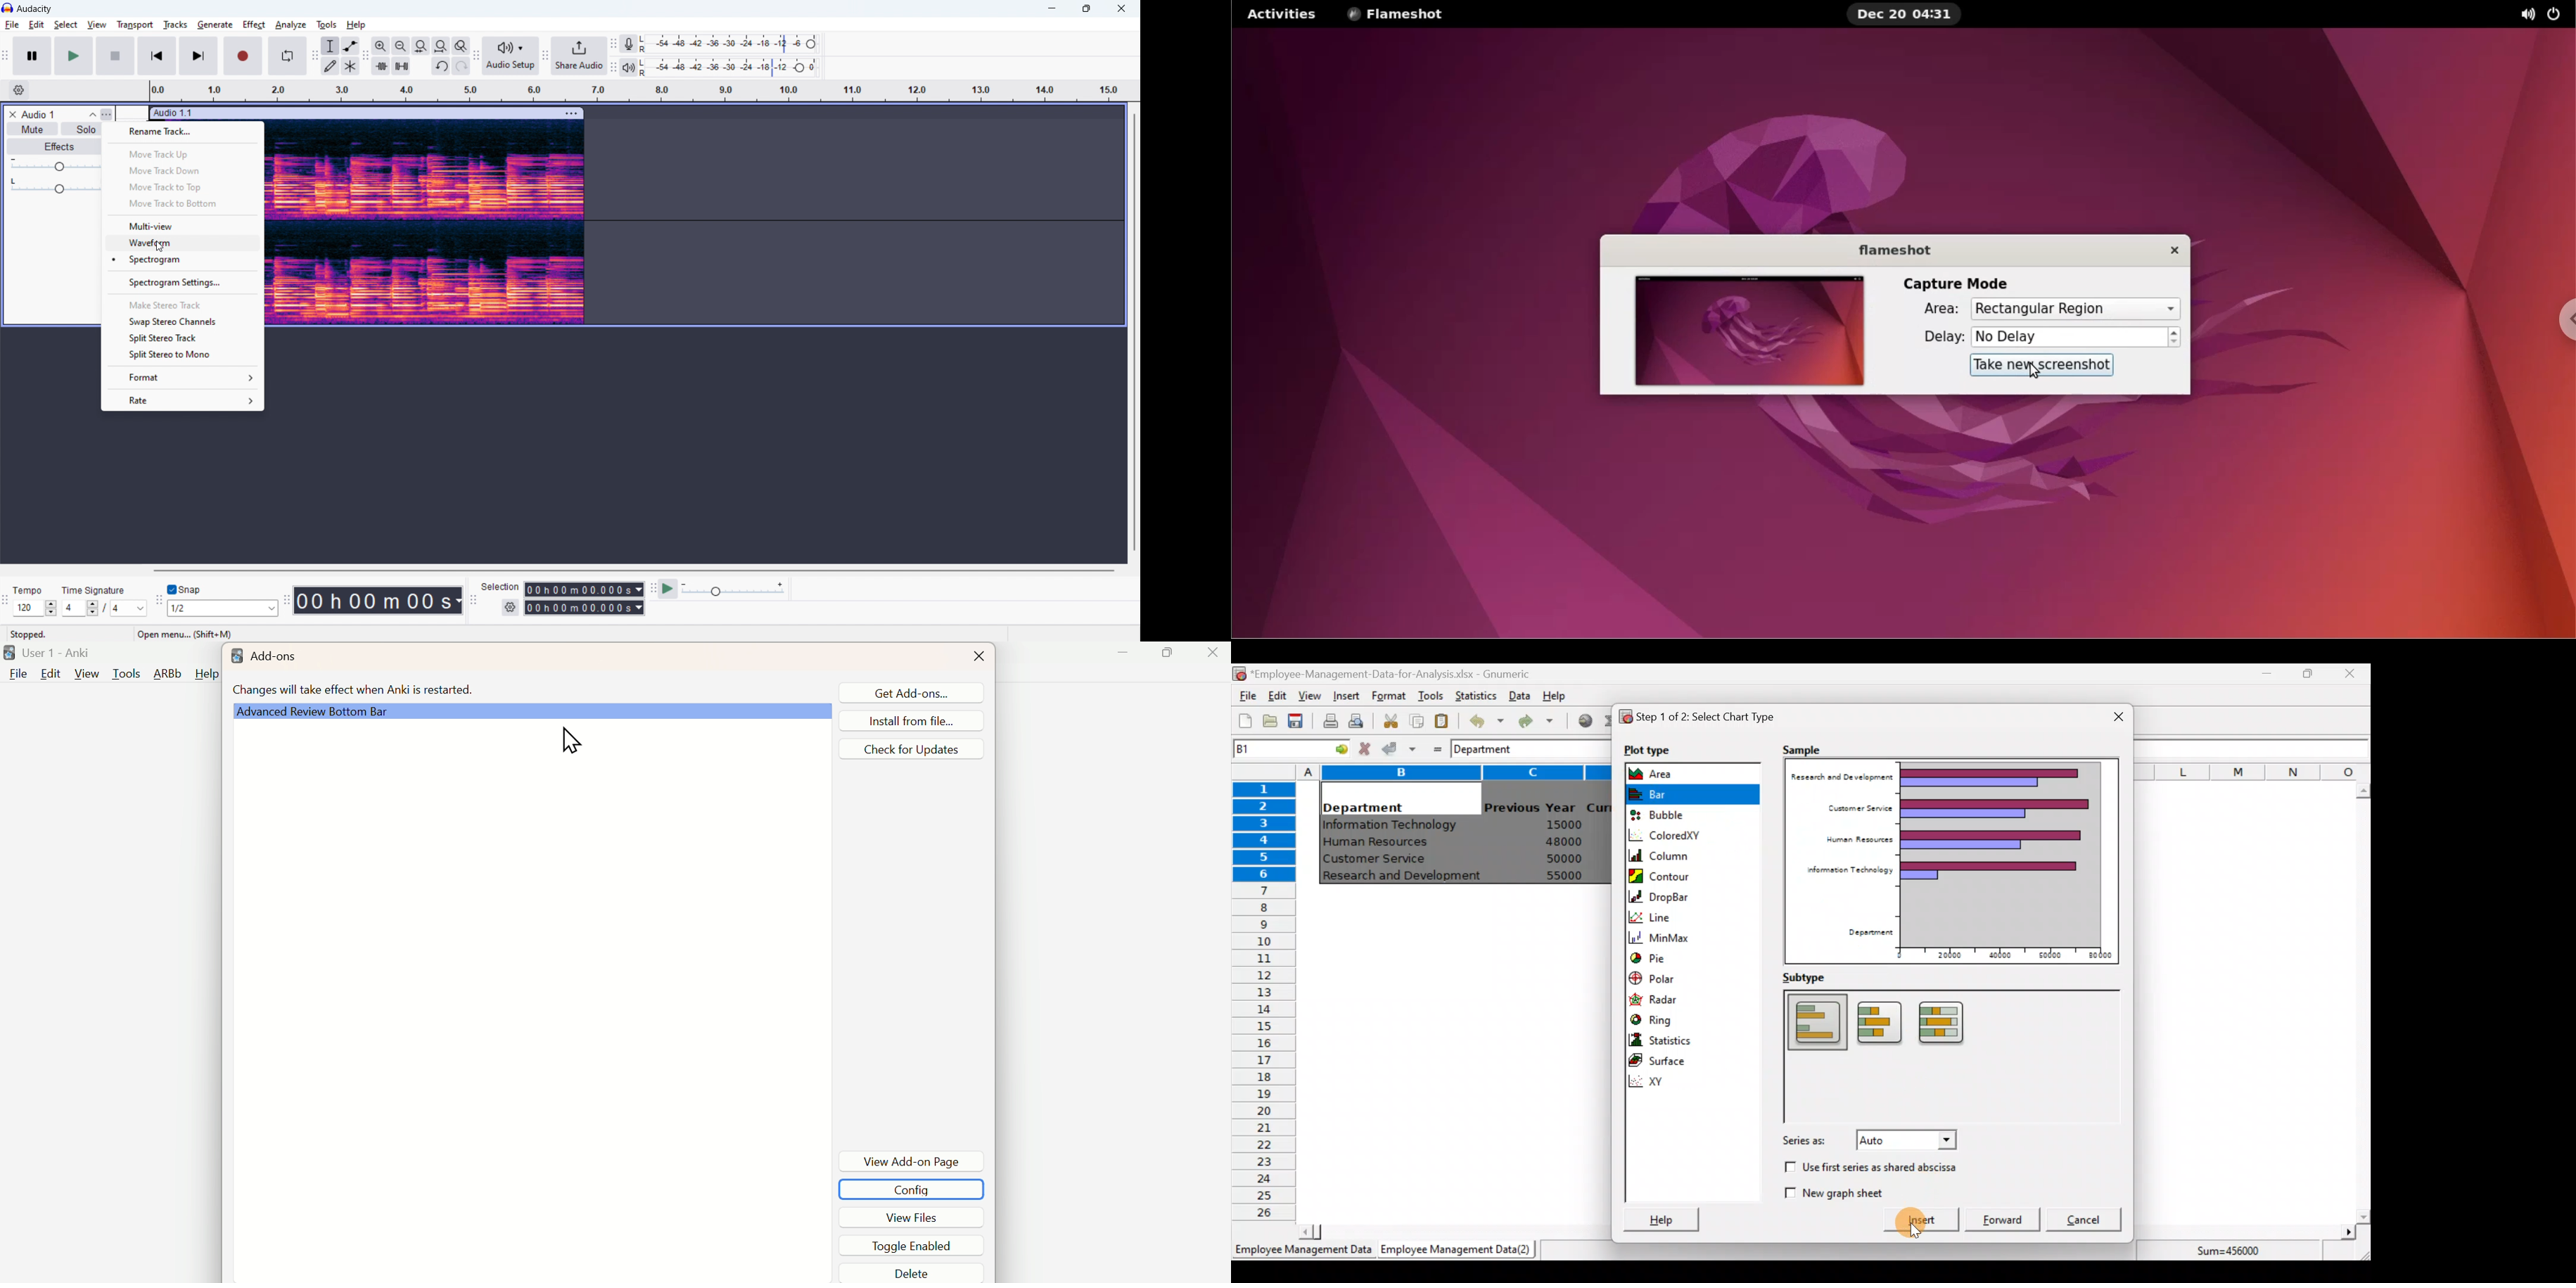  I want to click on file, so click(15, 677).